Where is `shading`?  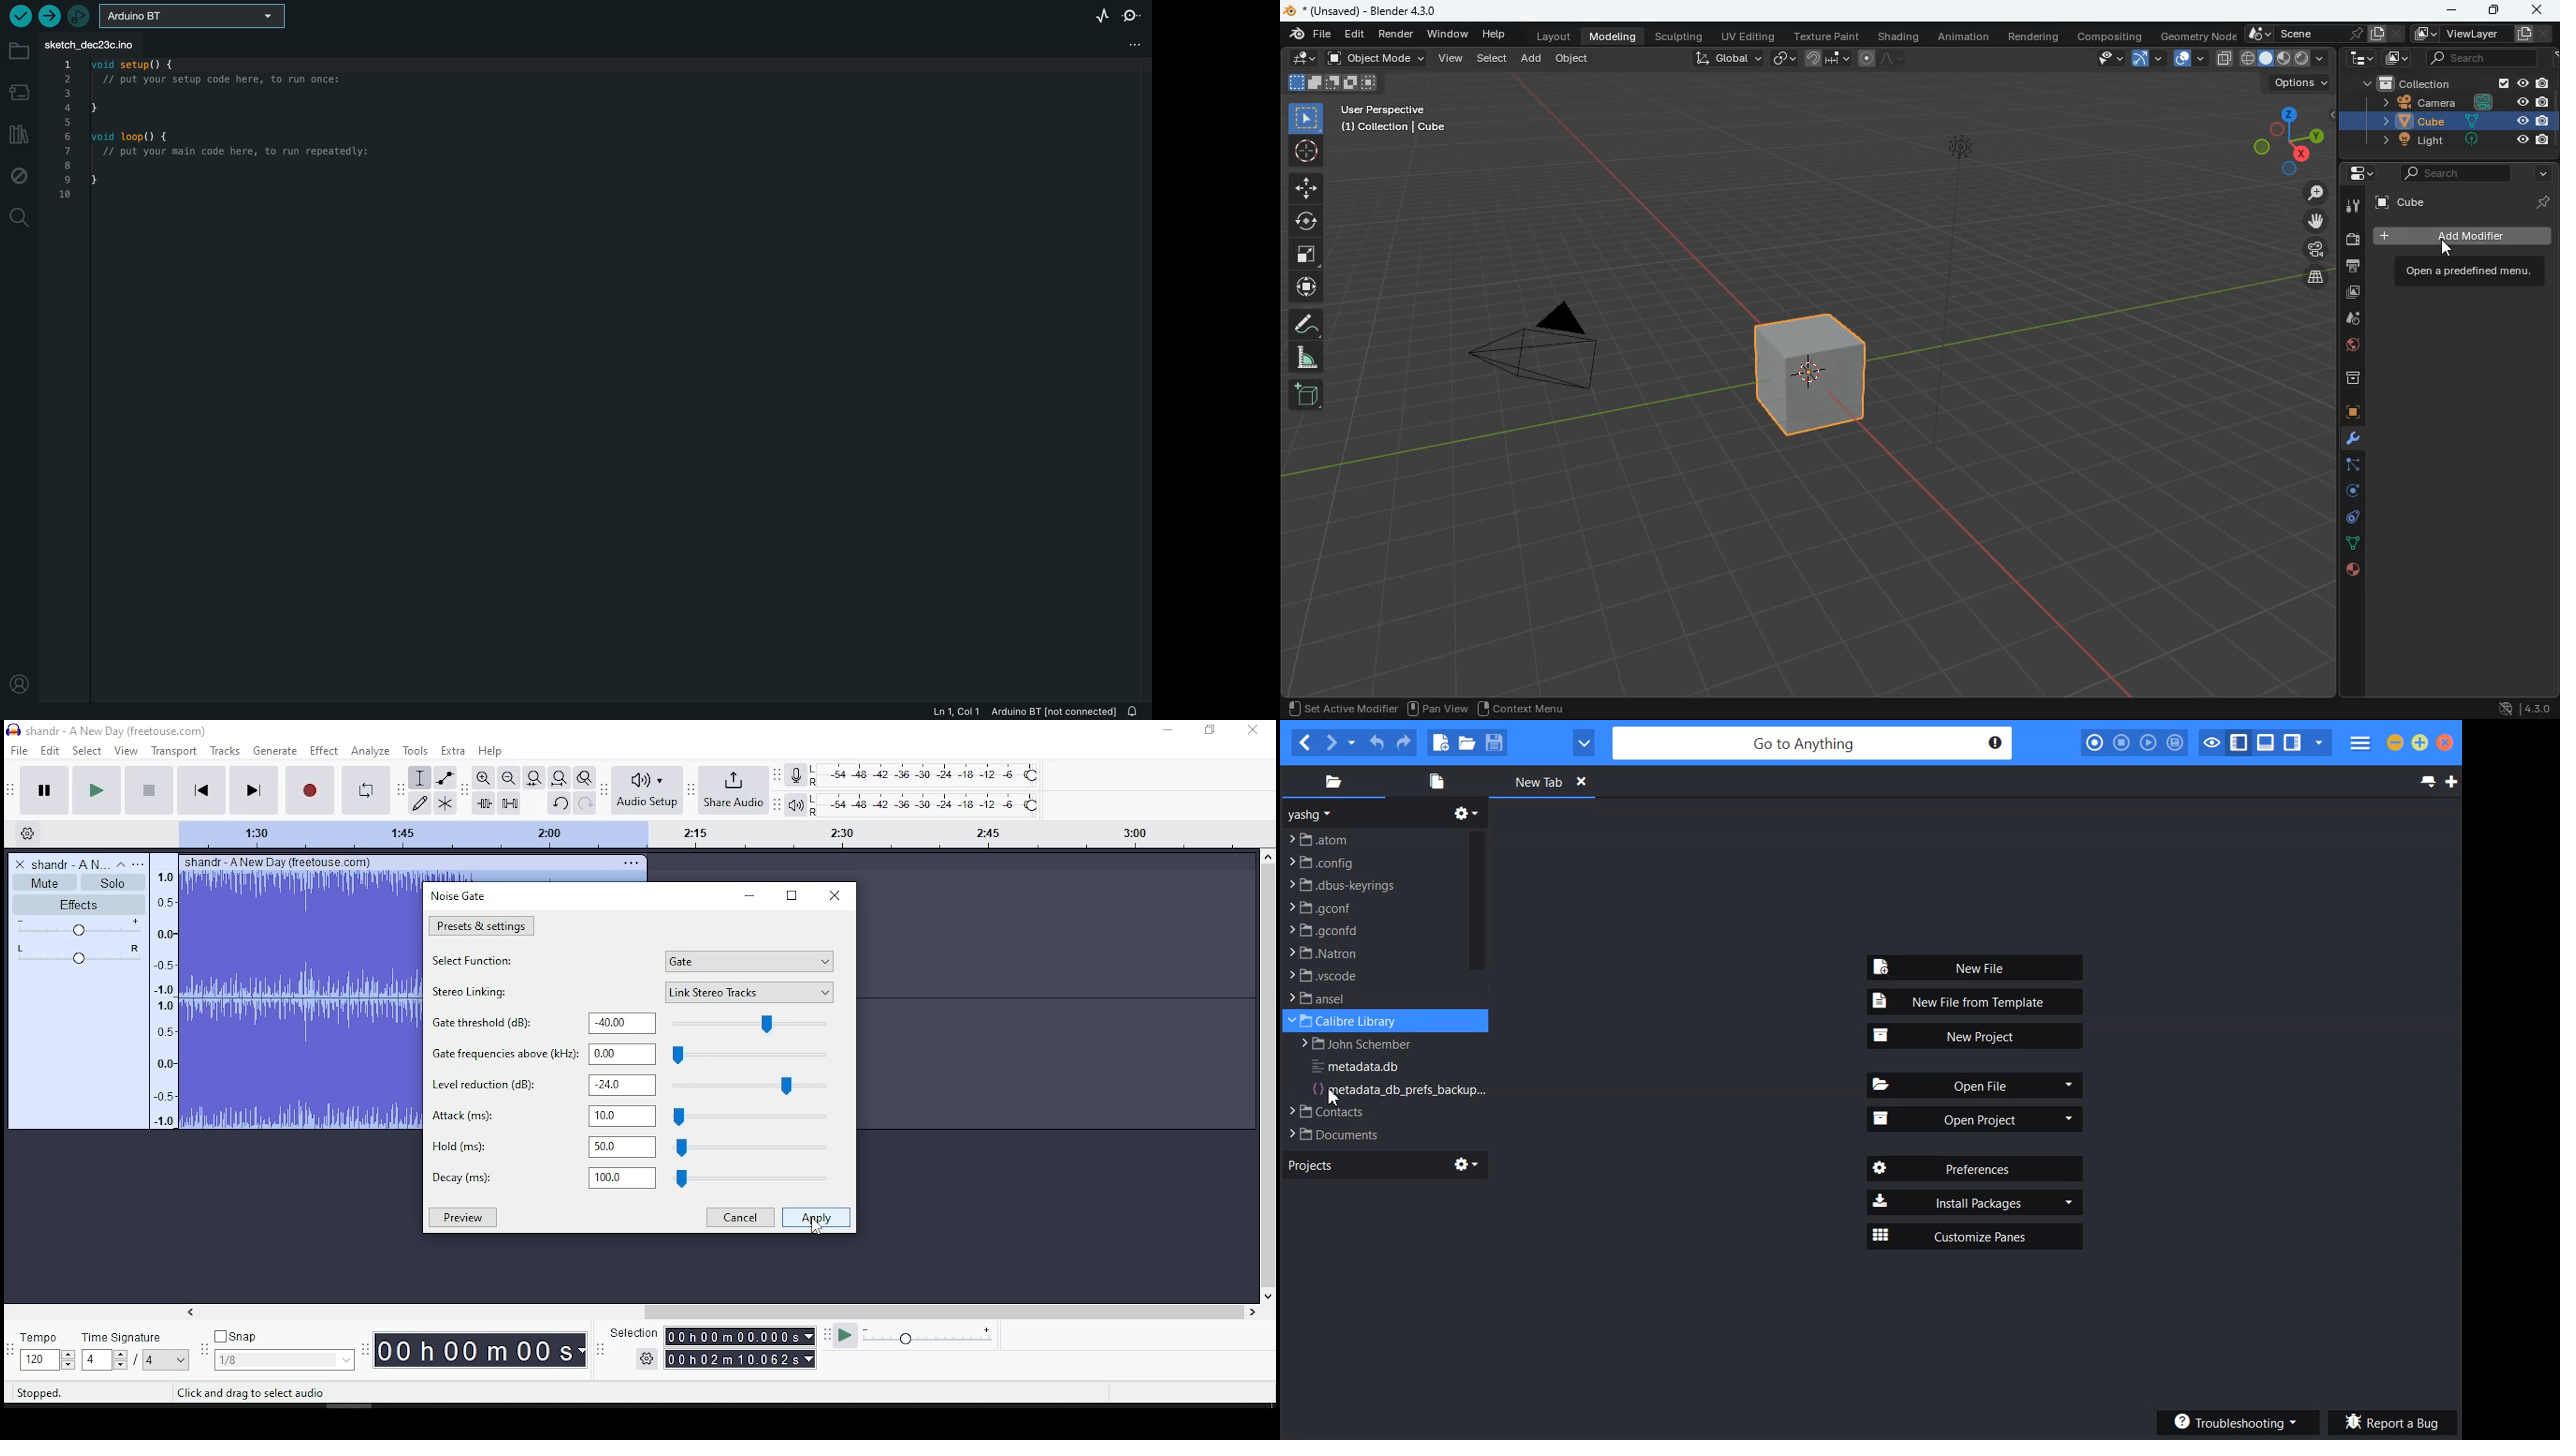 shading is located at coordinates (1901, 35).